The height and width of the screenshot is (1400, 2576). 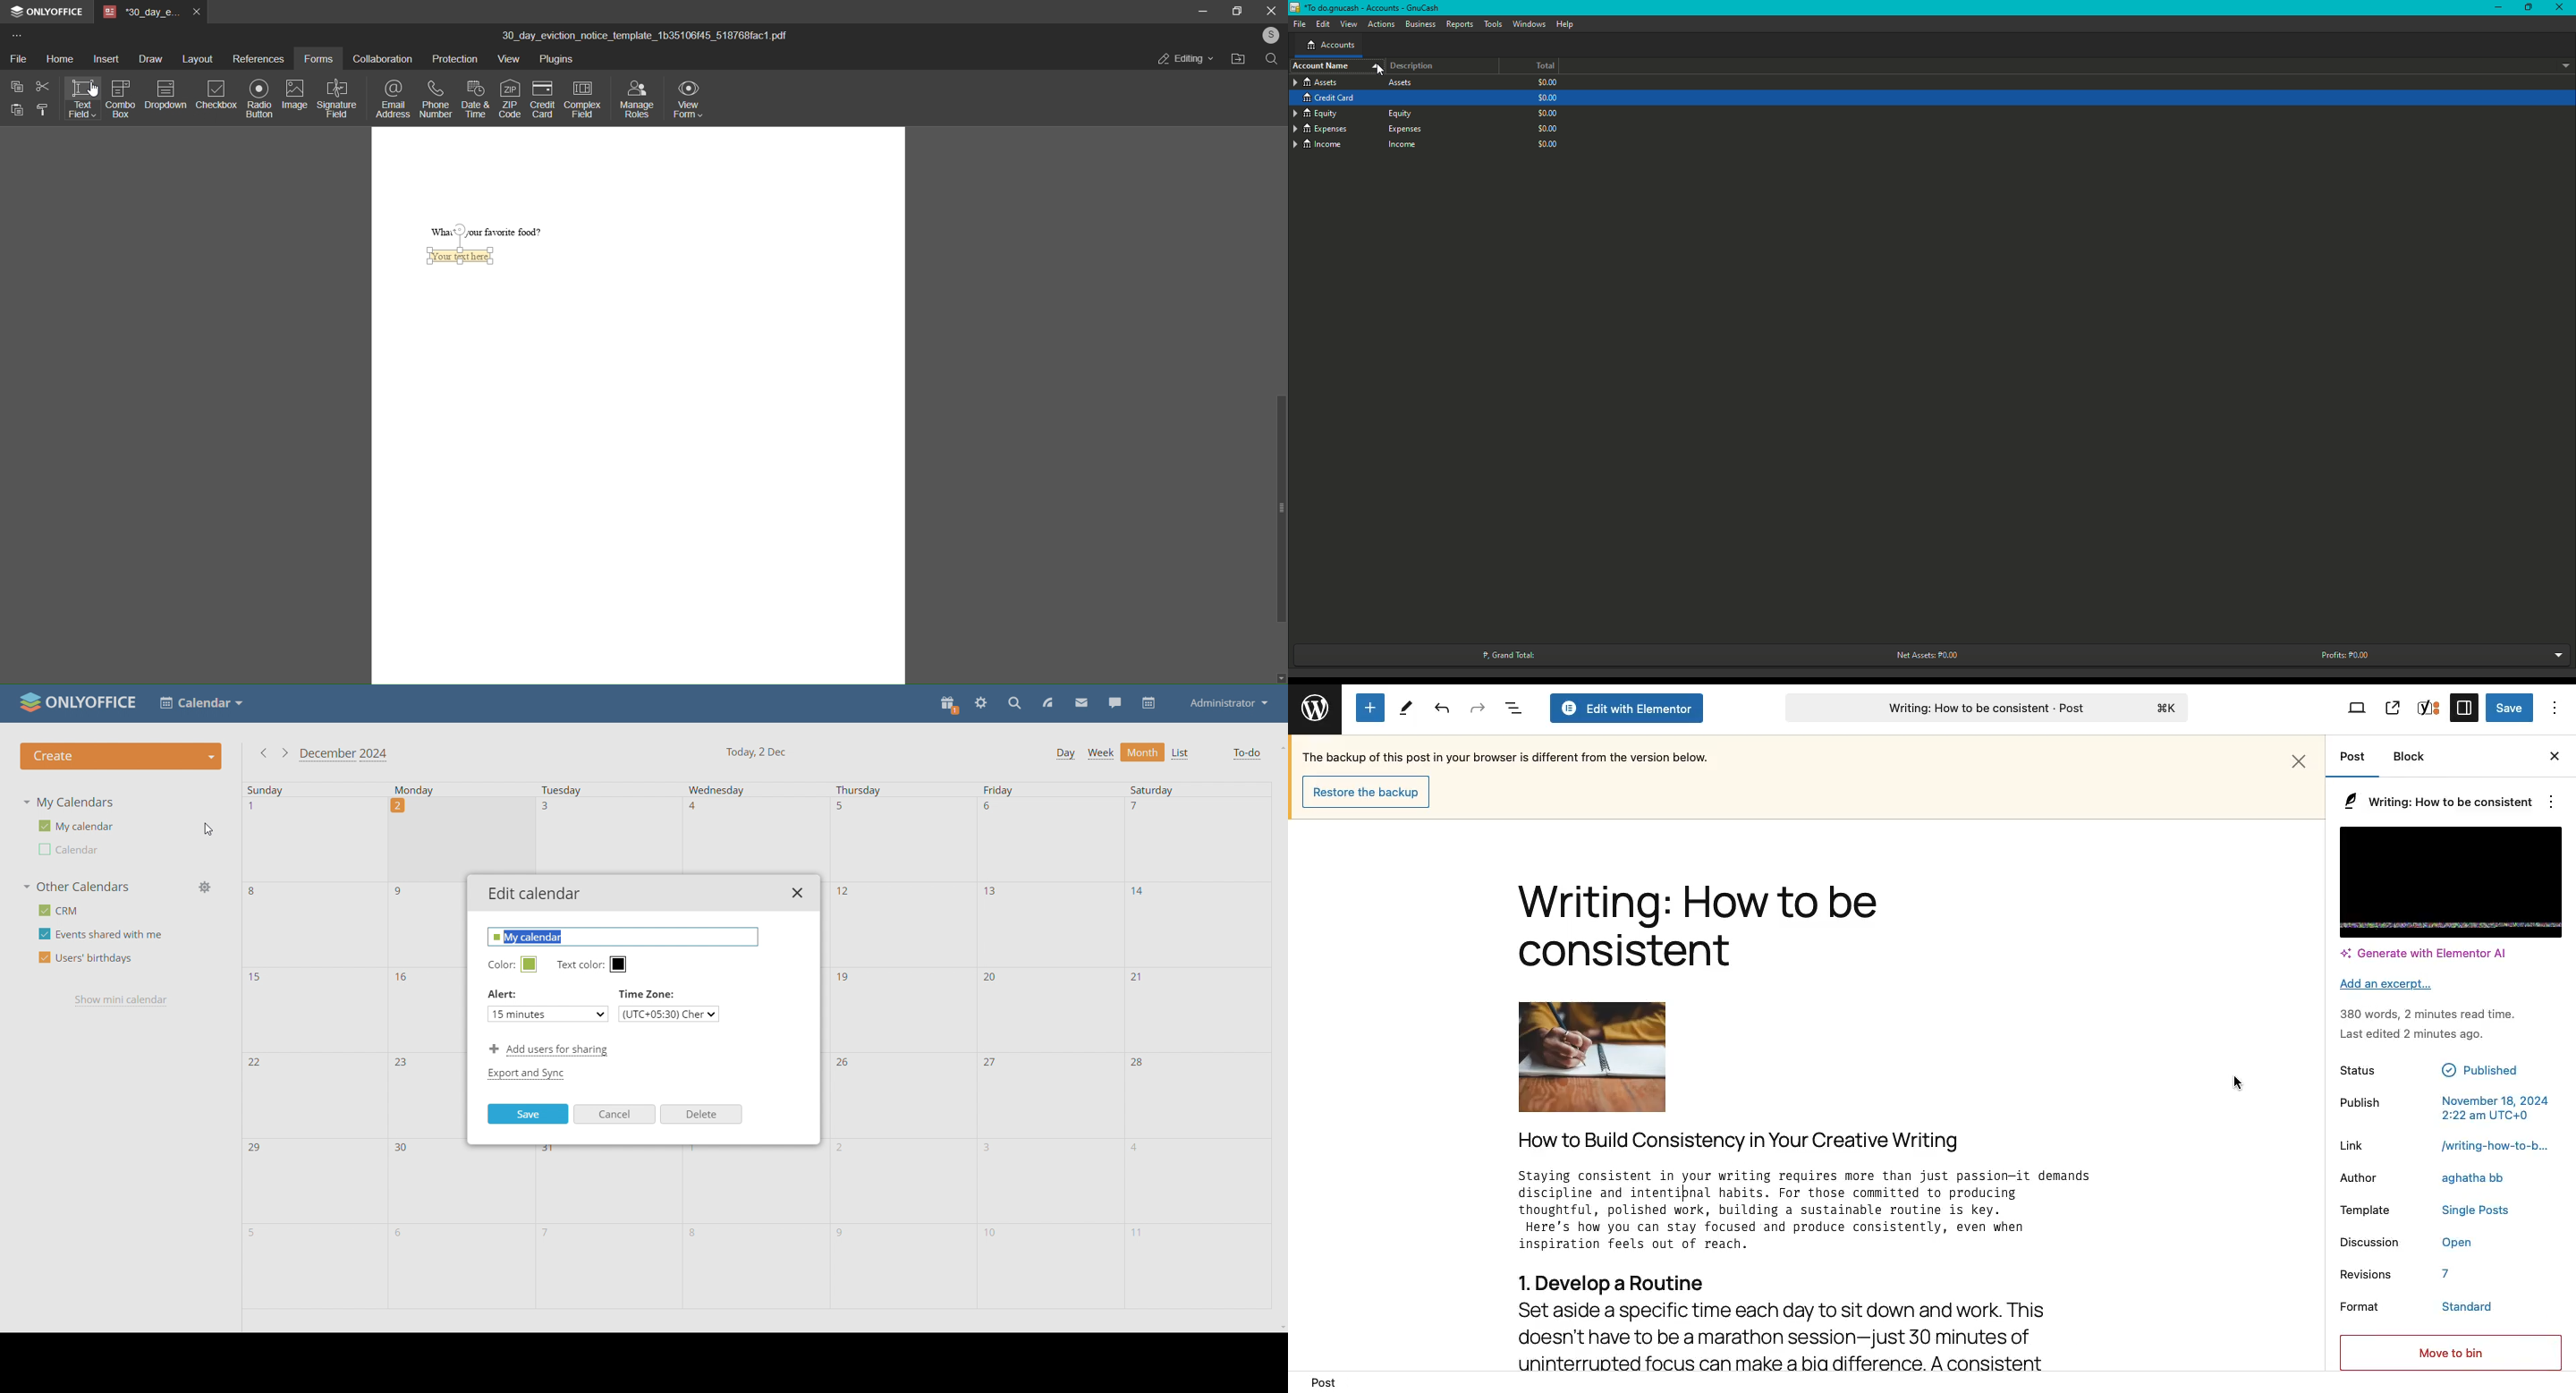 I want to click on Time Zone, so click(x=642, y=994).